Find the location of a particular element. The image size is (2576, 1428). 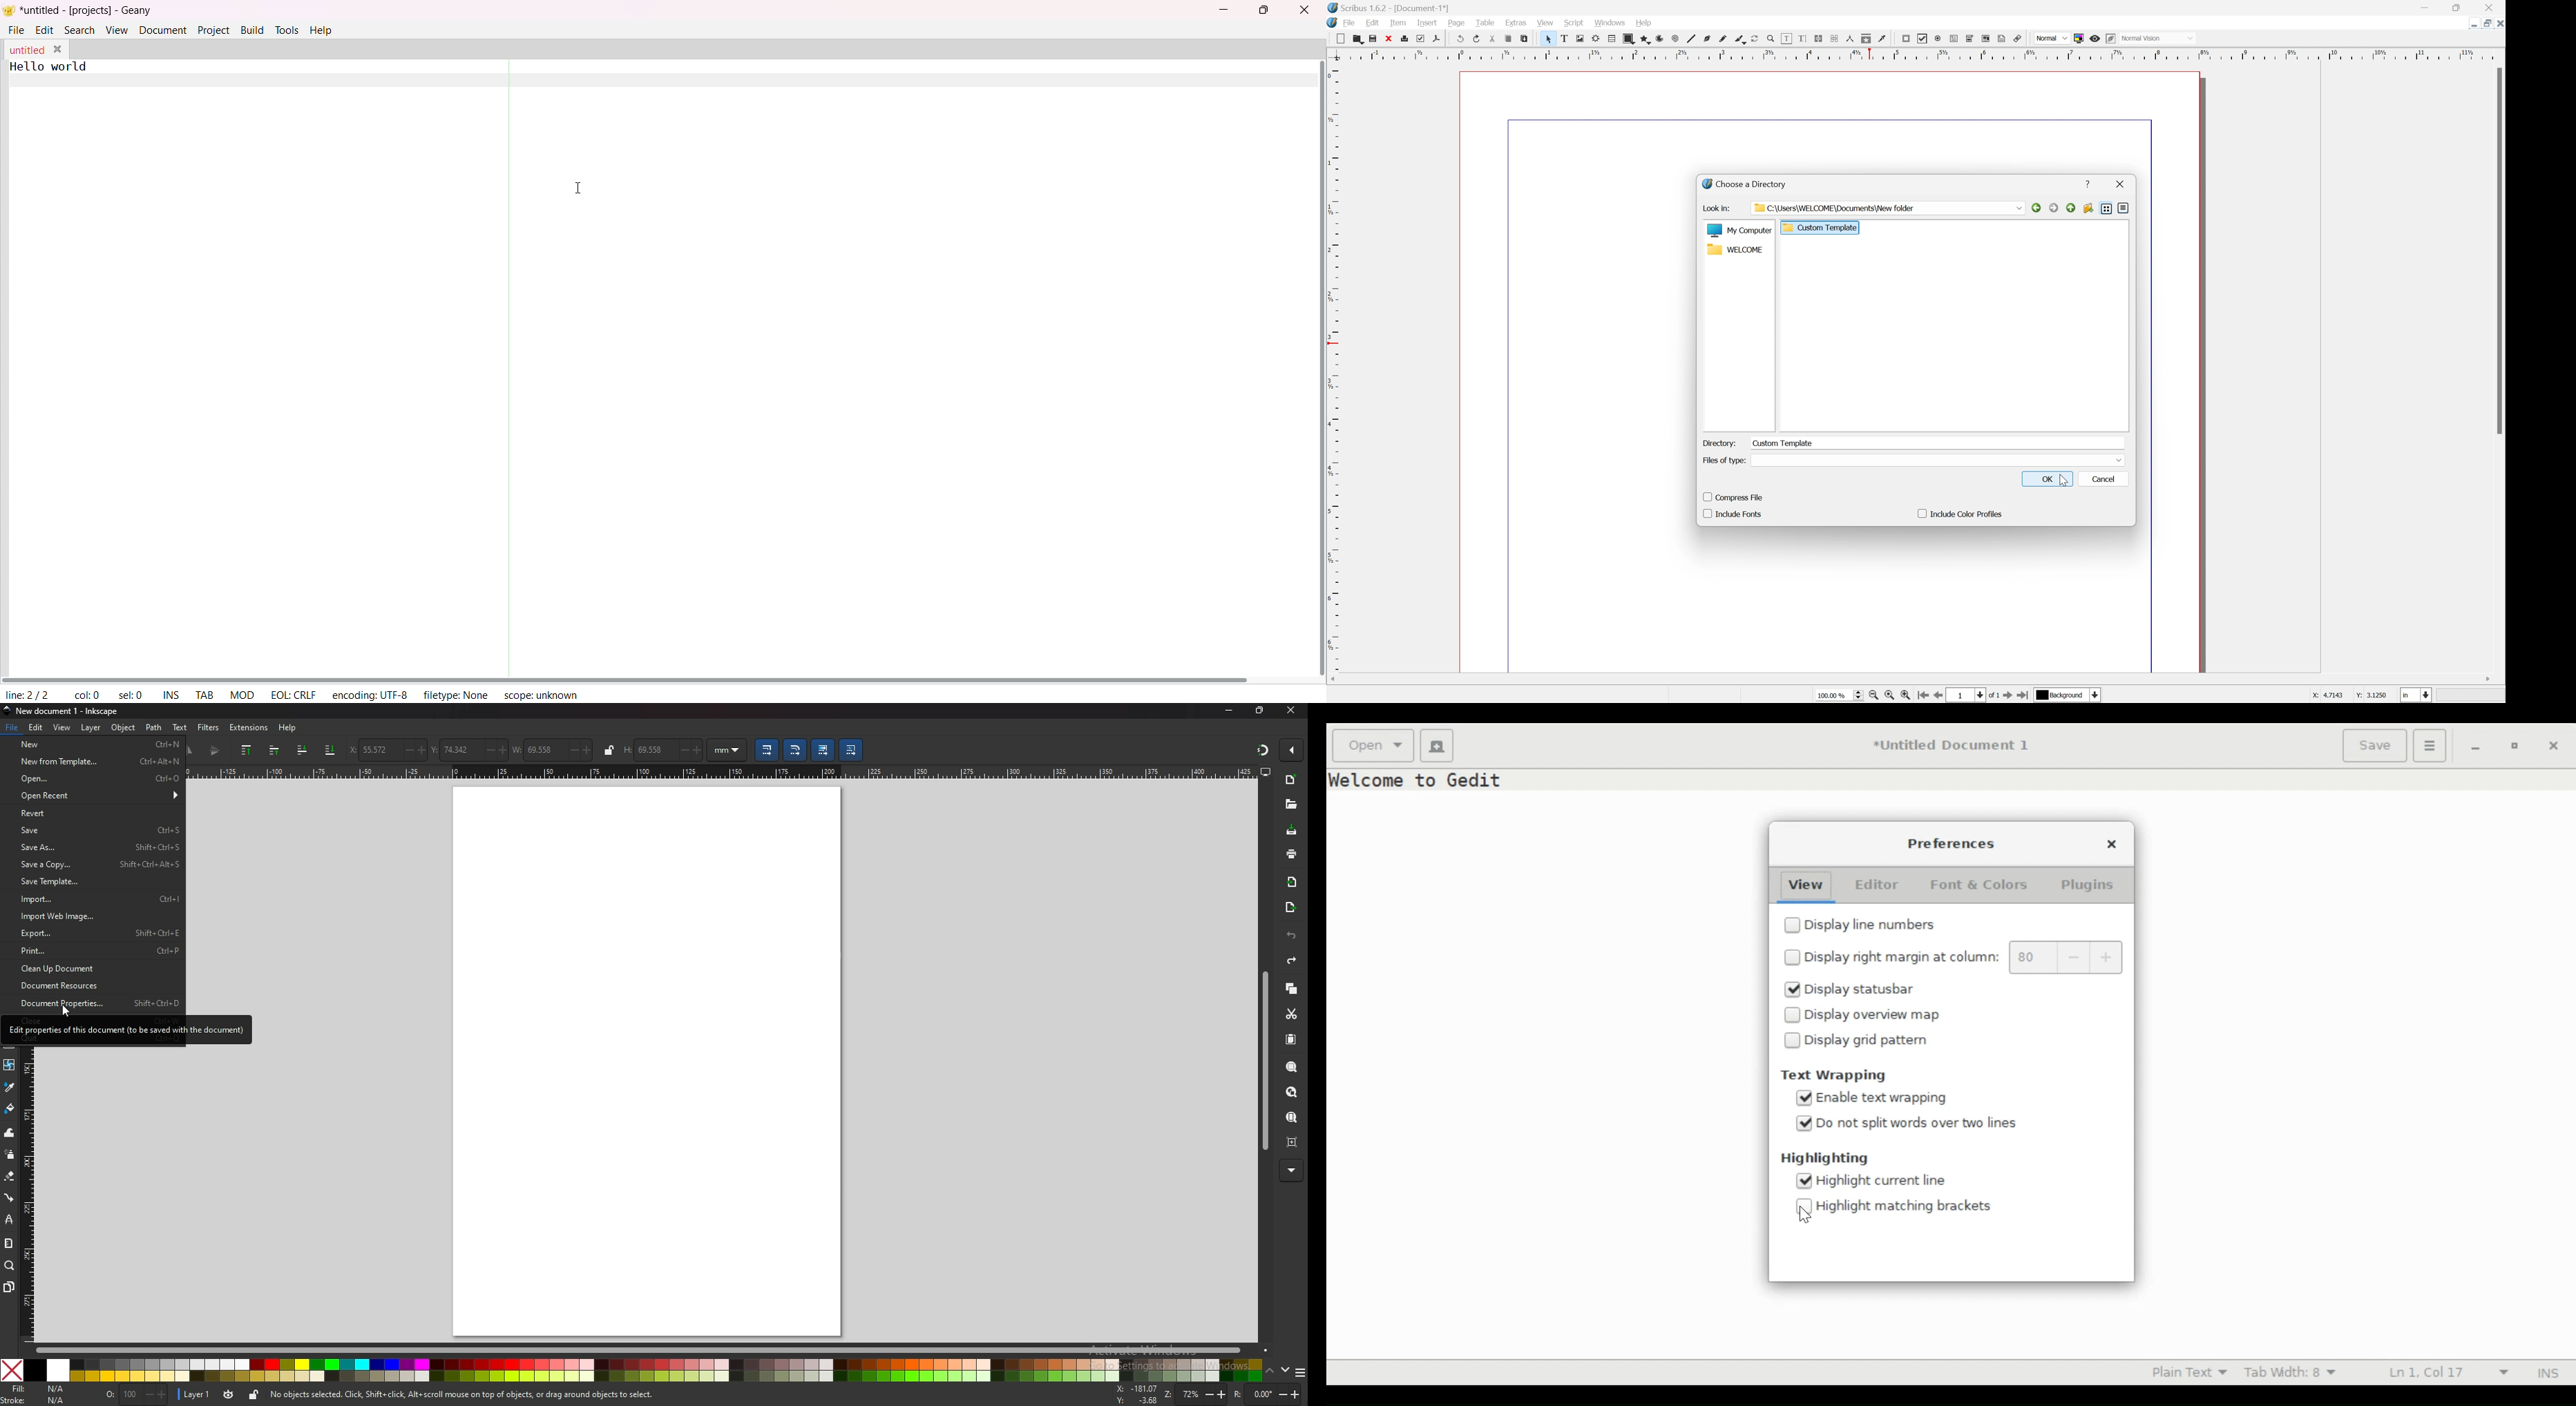

Background is located at coordinates (2068, 696).